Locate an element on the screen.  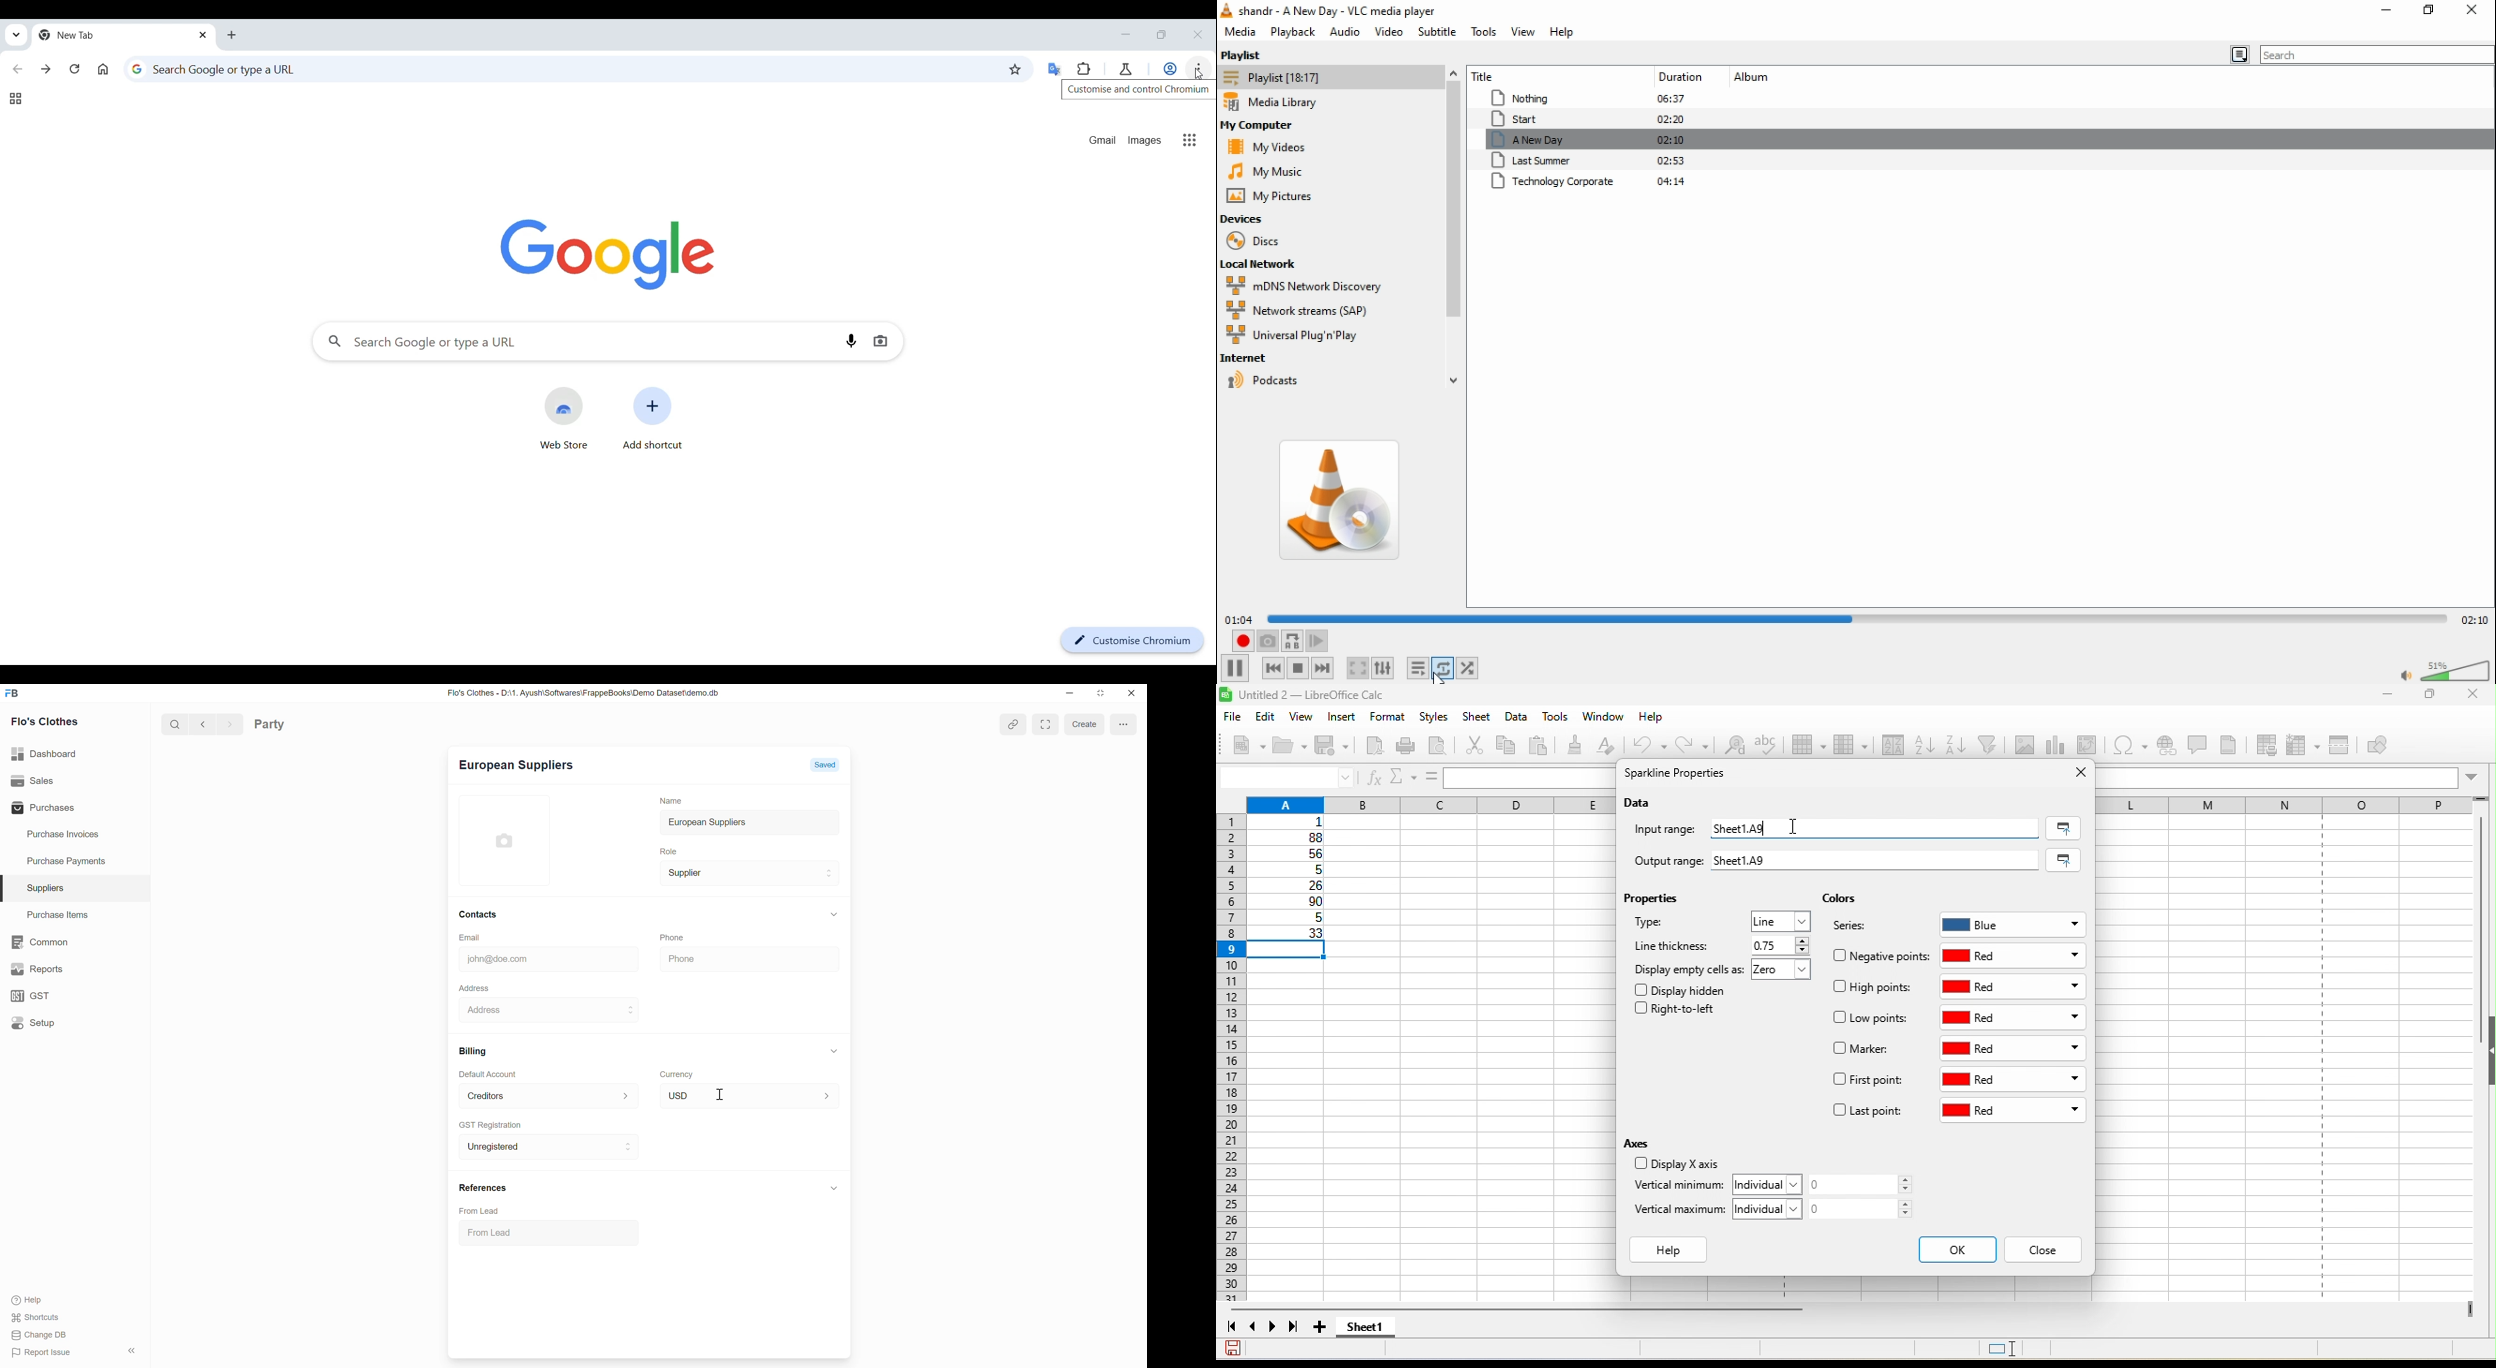
column is located at coordinates (1427, 803).